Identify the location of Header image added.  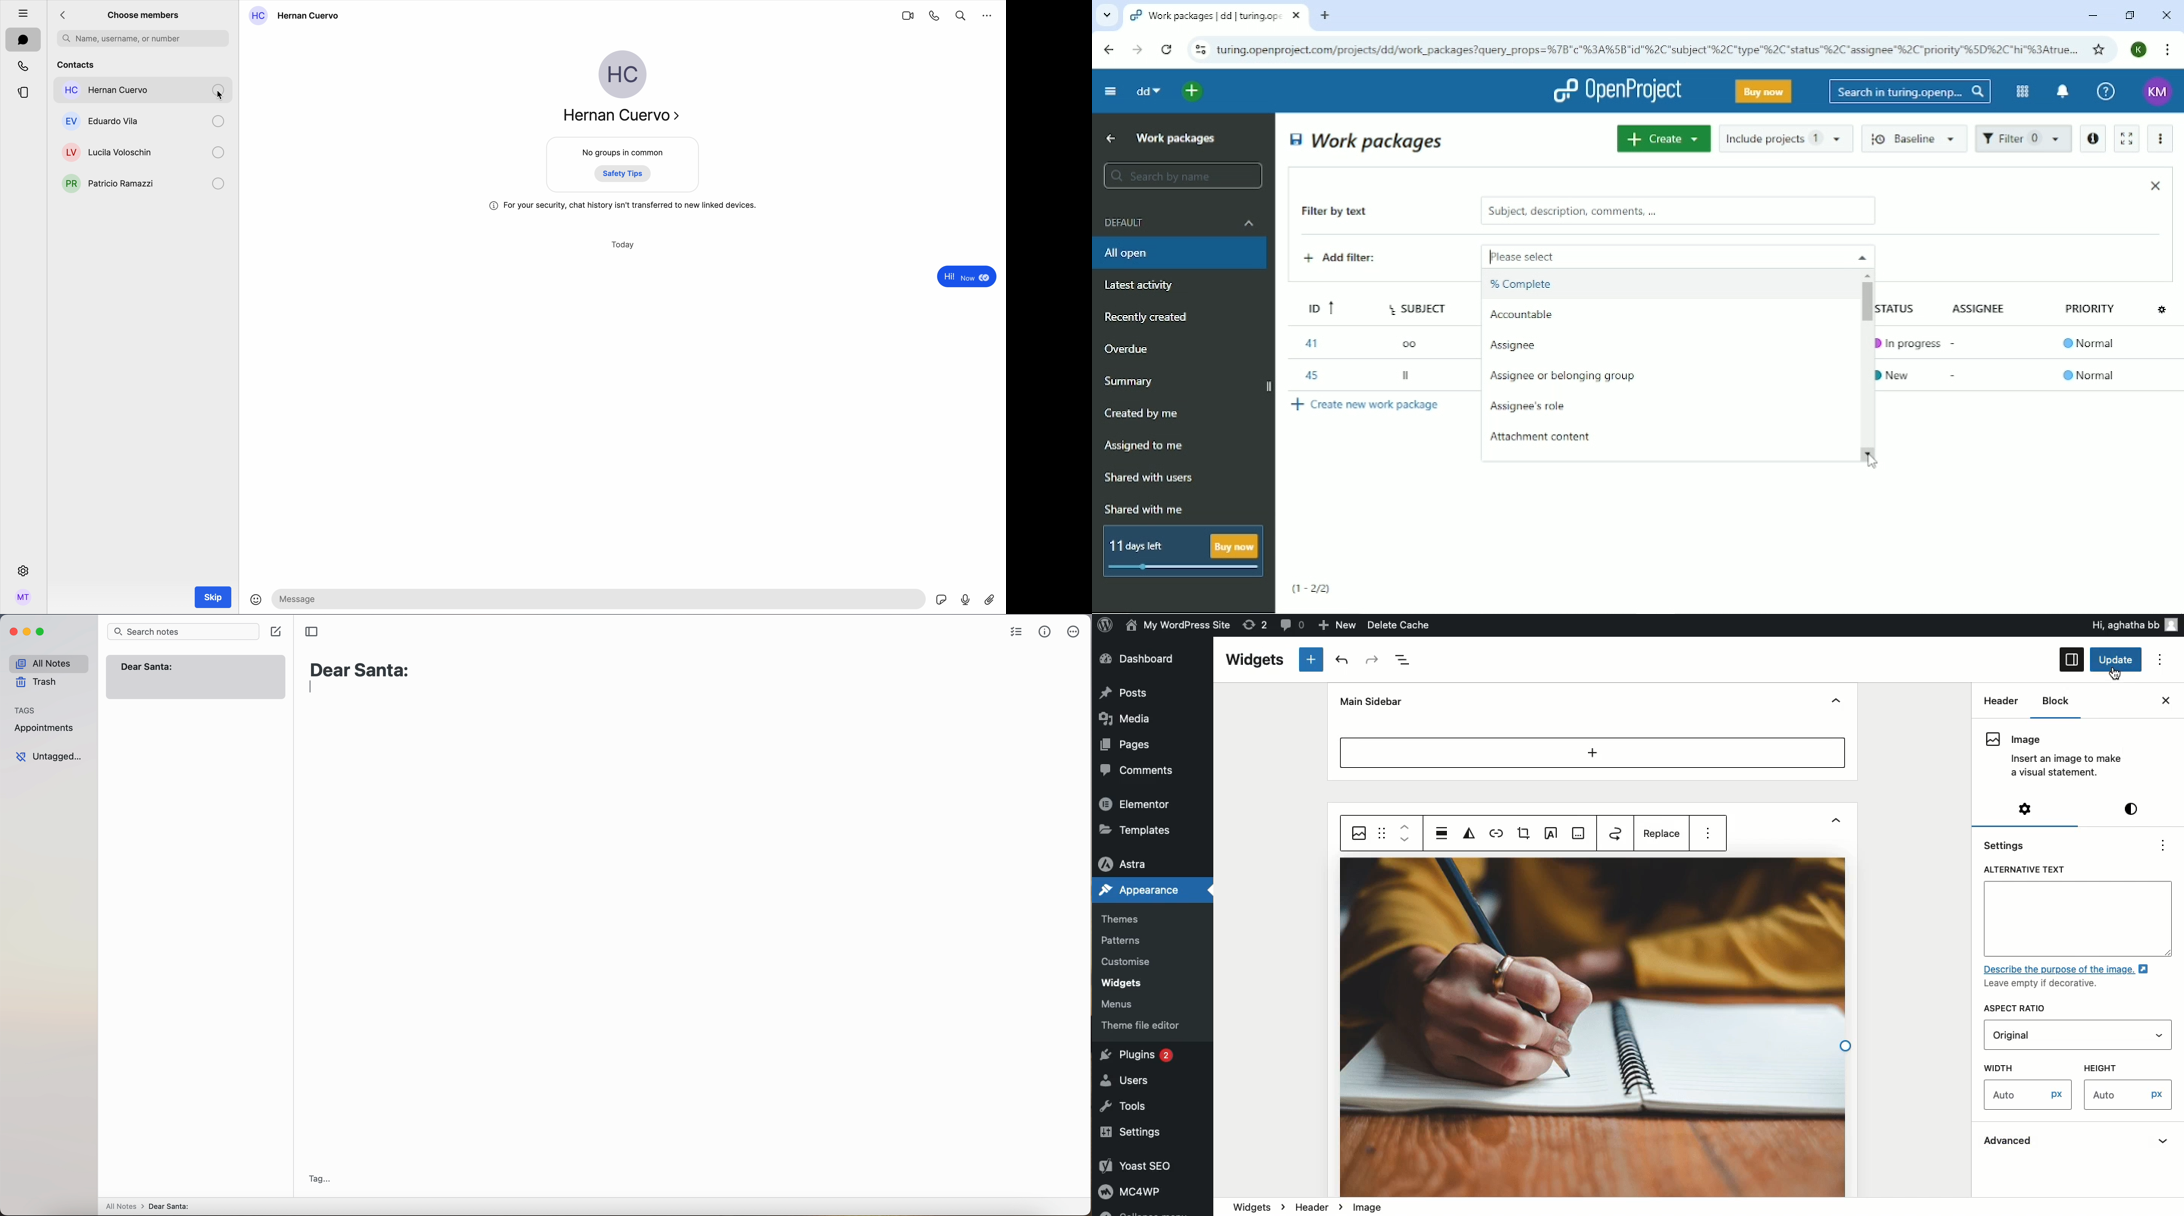
(1593, 1028).